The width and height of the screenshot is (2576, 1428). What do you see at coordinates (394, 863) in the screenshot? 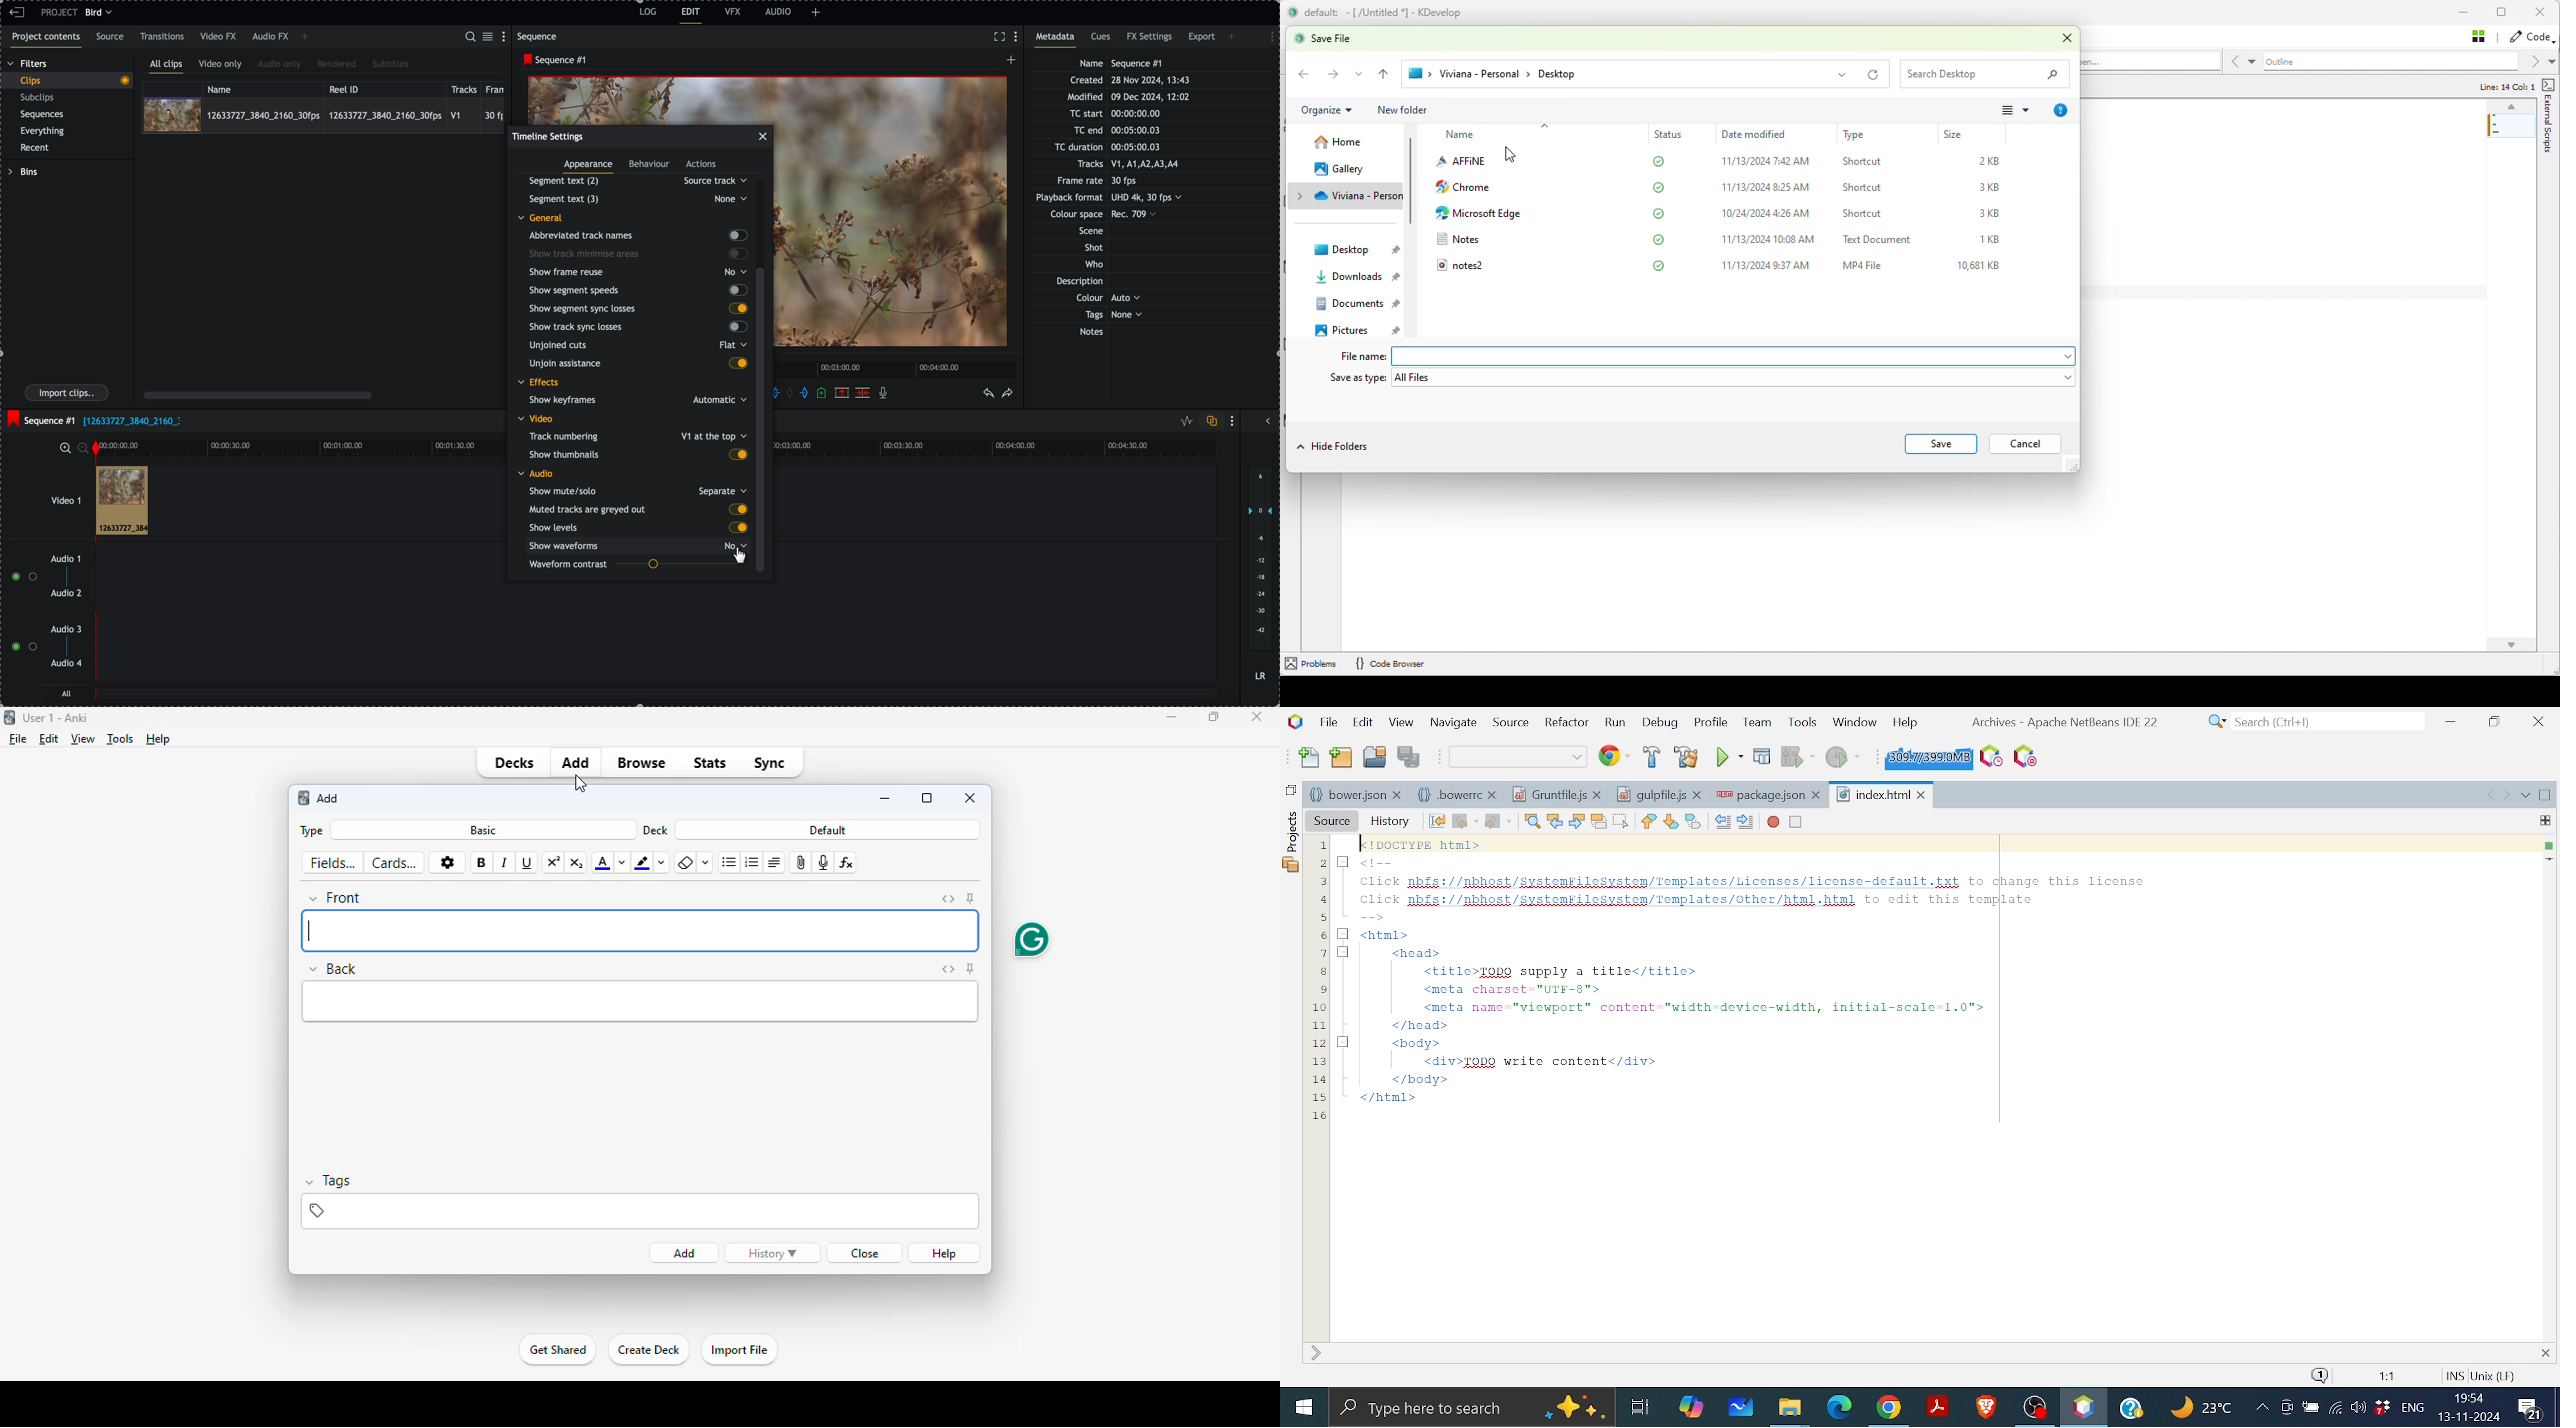
I see `cards` at bounding box center [394, 863].